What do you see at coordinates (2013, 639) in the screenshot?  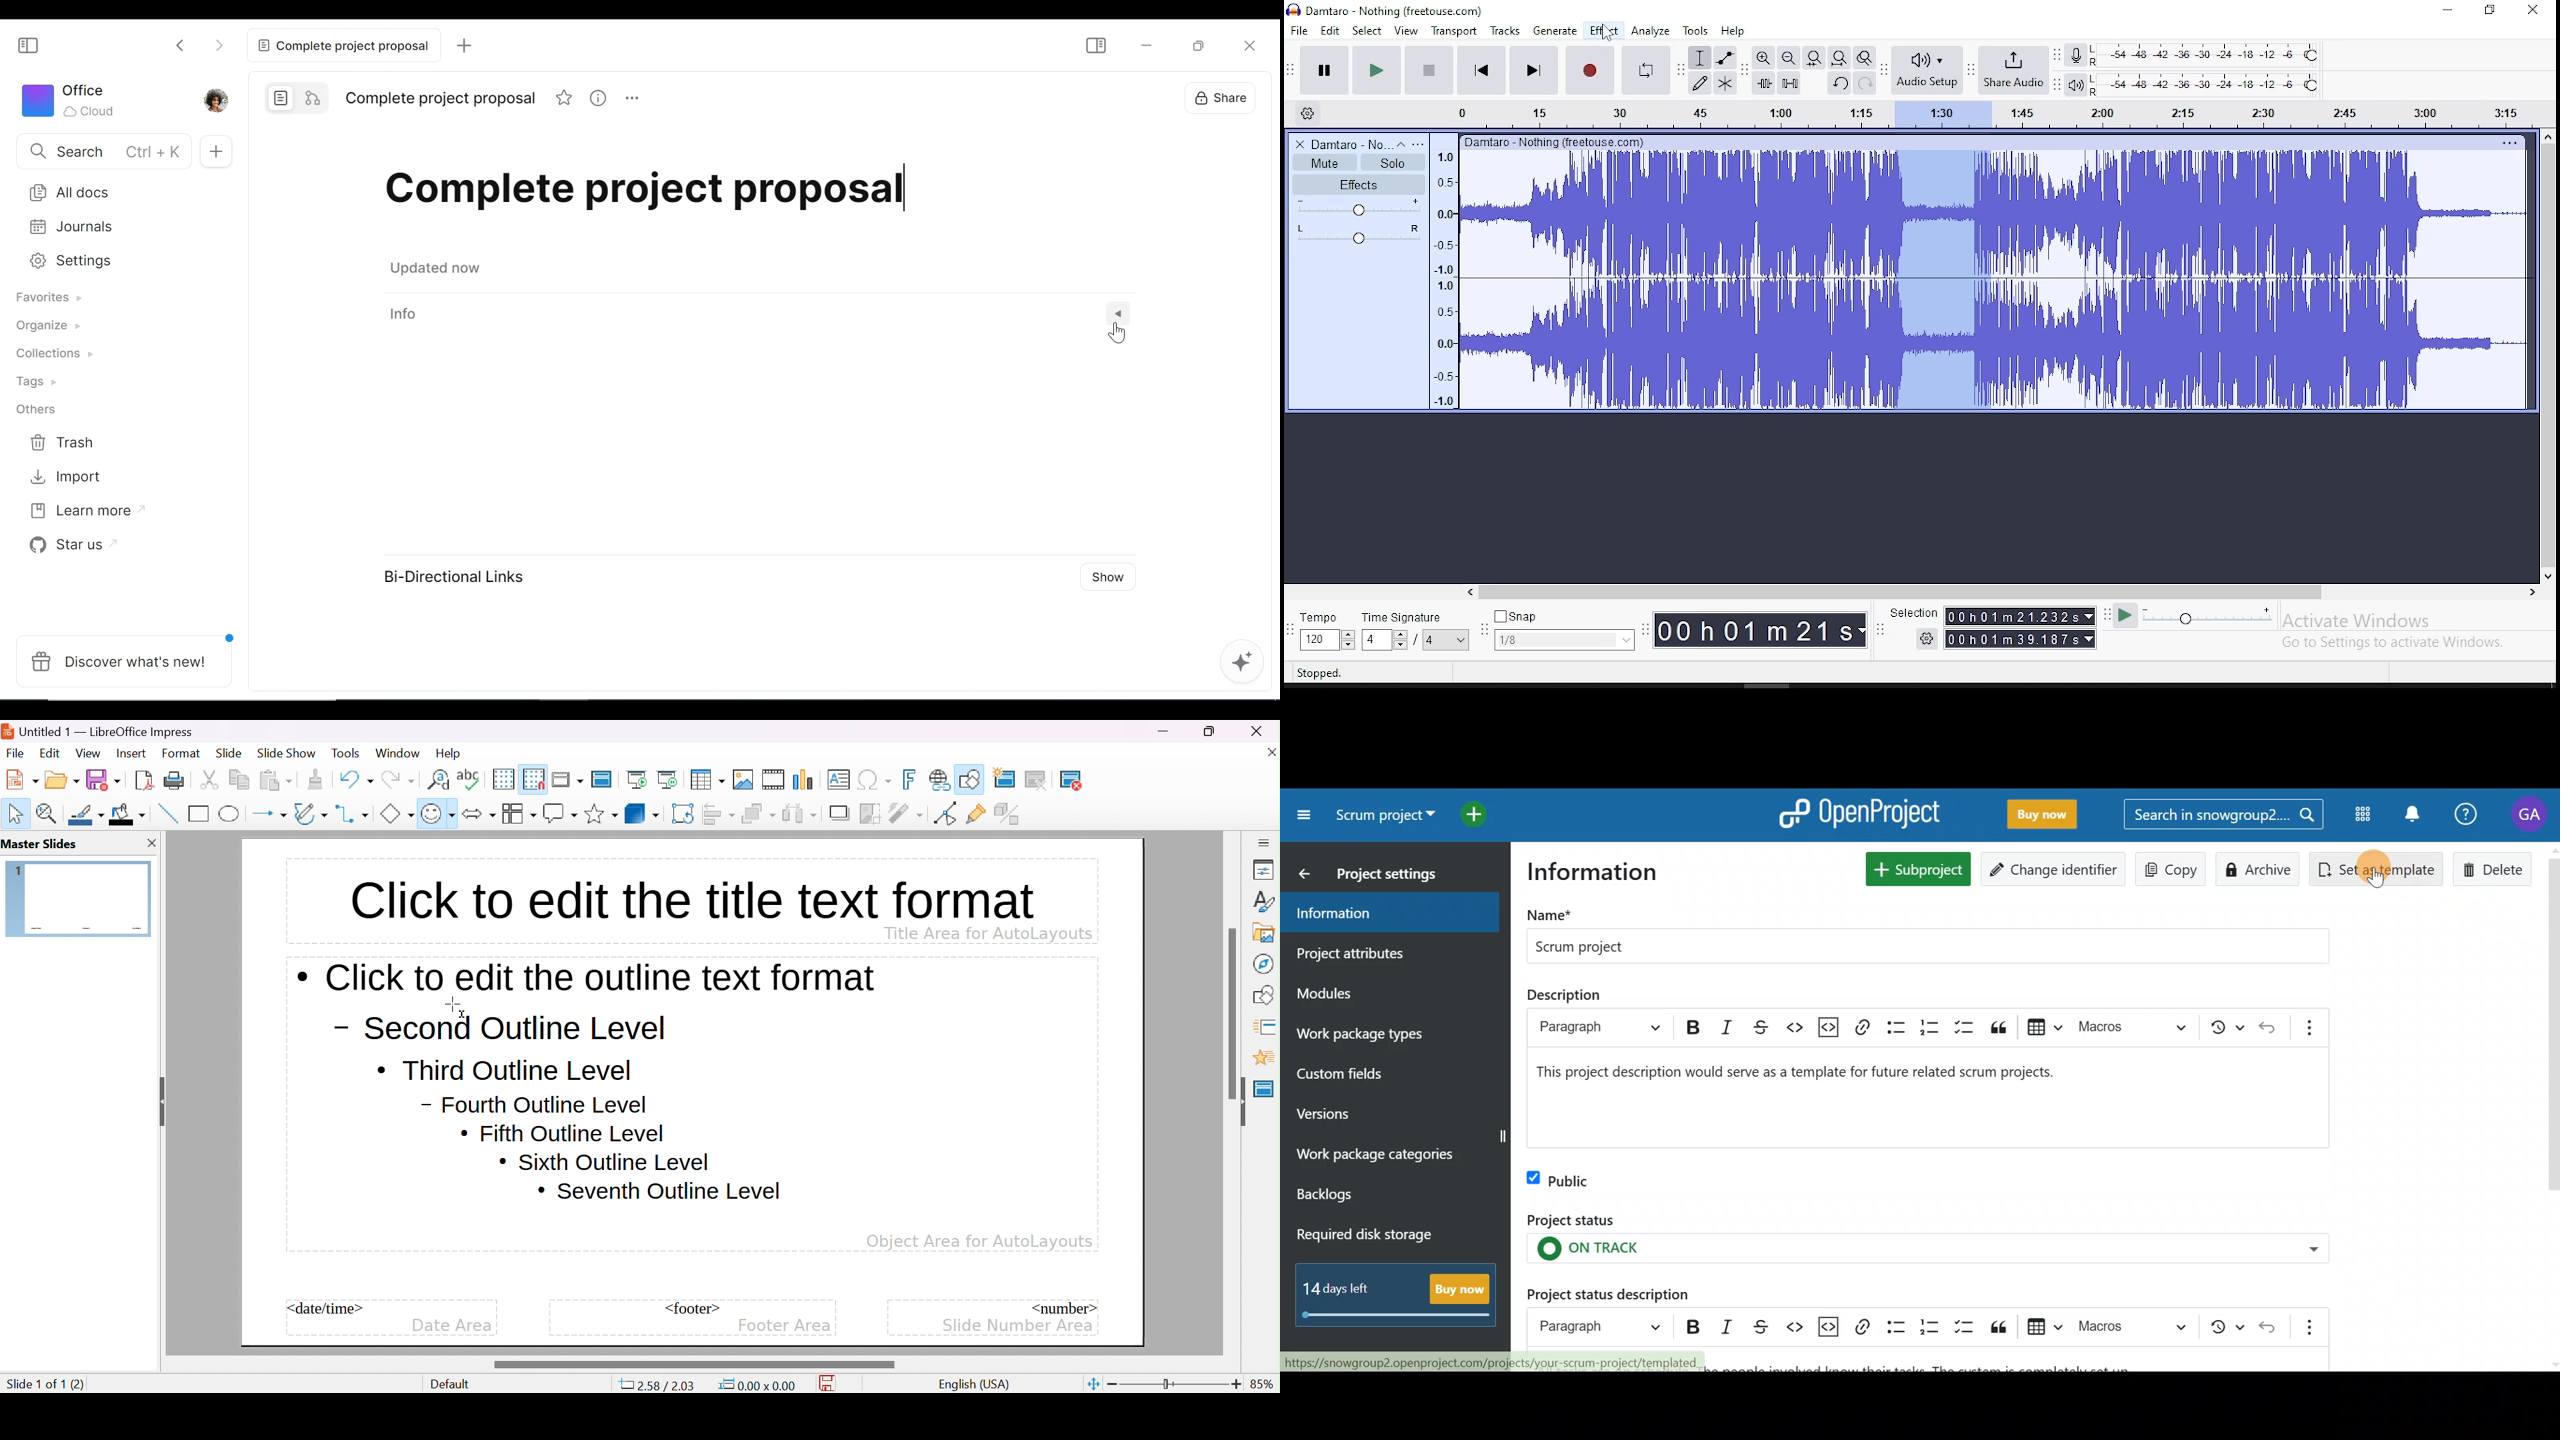 I see `00 h 01 m 39.187s` at bounding box center [2013, 639].